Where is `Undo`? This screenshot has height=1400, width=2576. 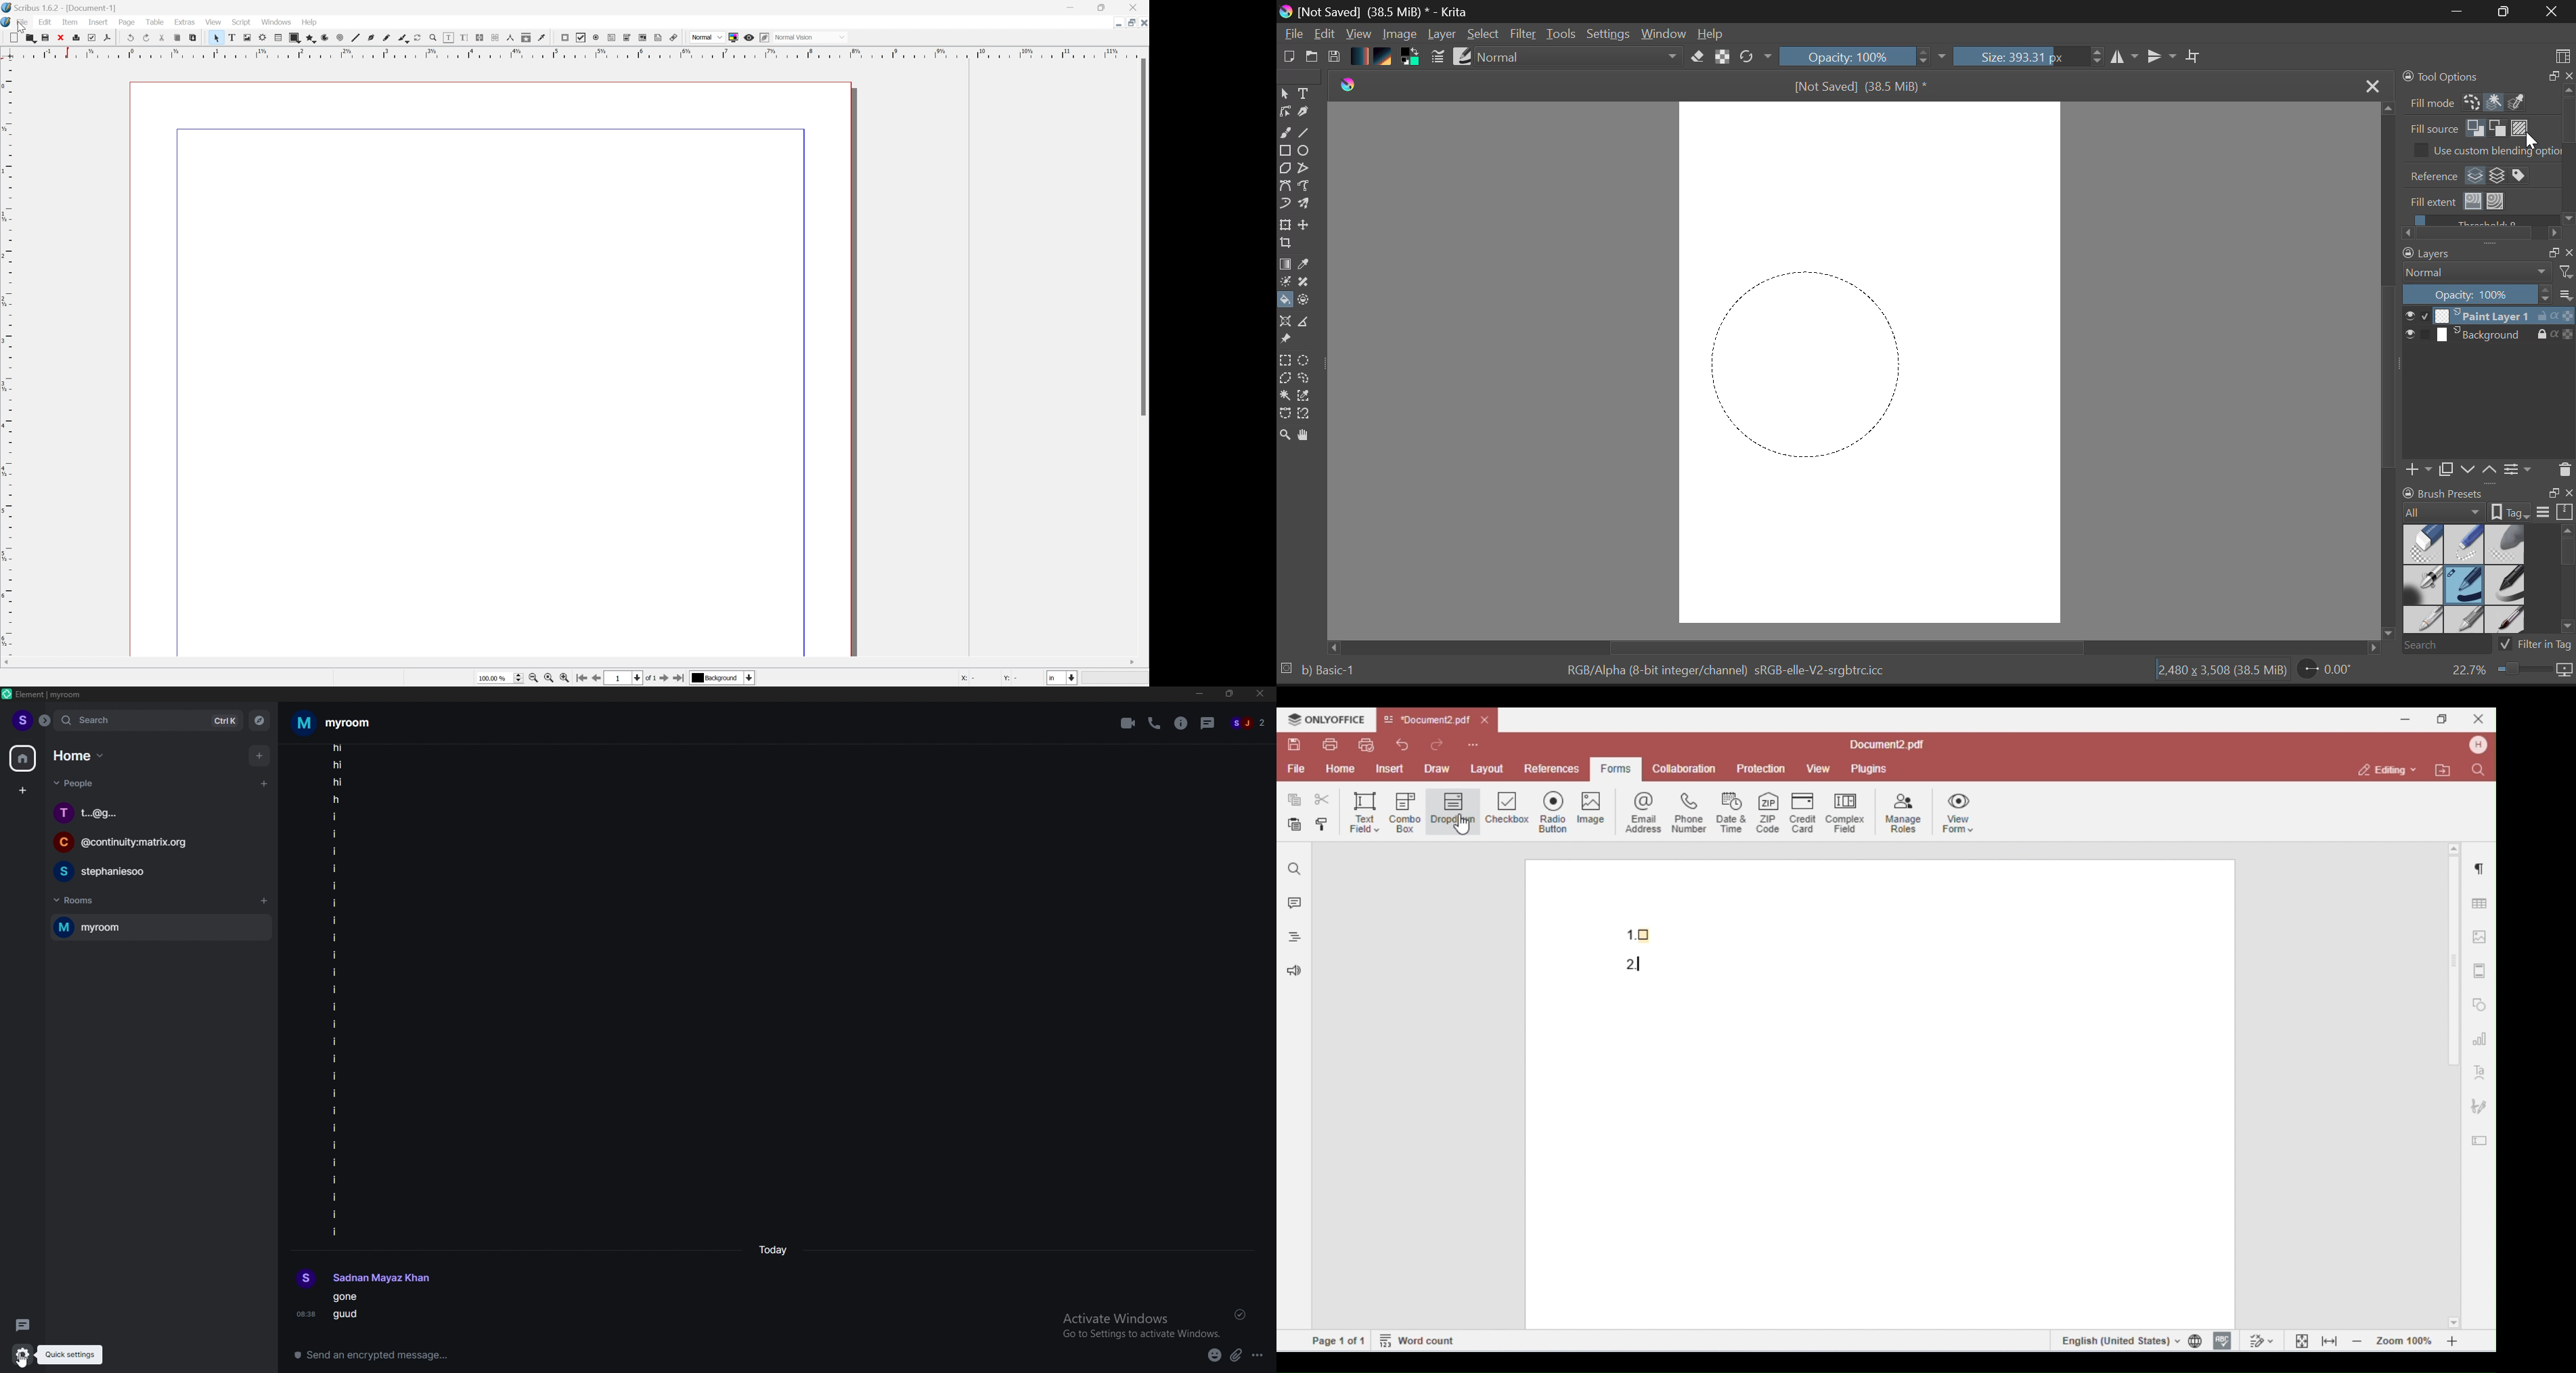
Undo is located at coordinates (129, 38).